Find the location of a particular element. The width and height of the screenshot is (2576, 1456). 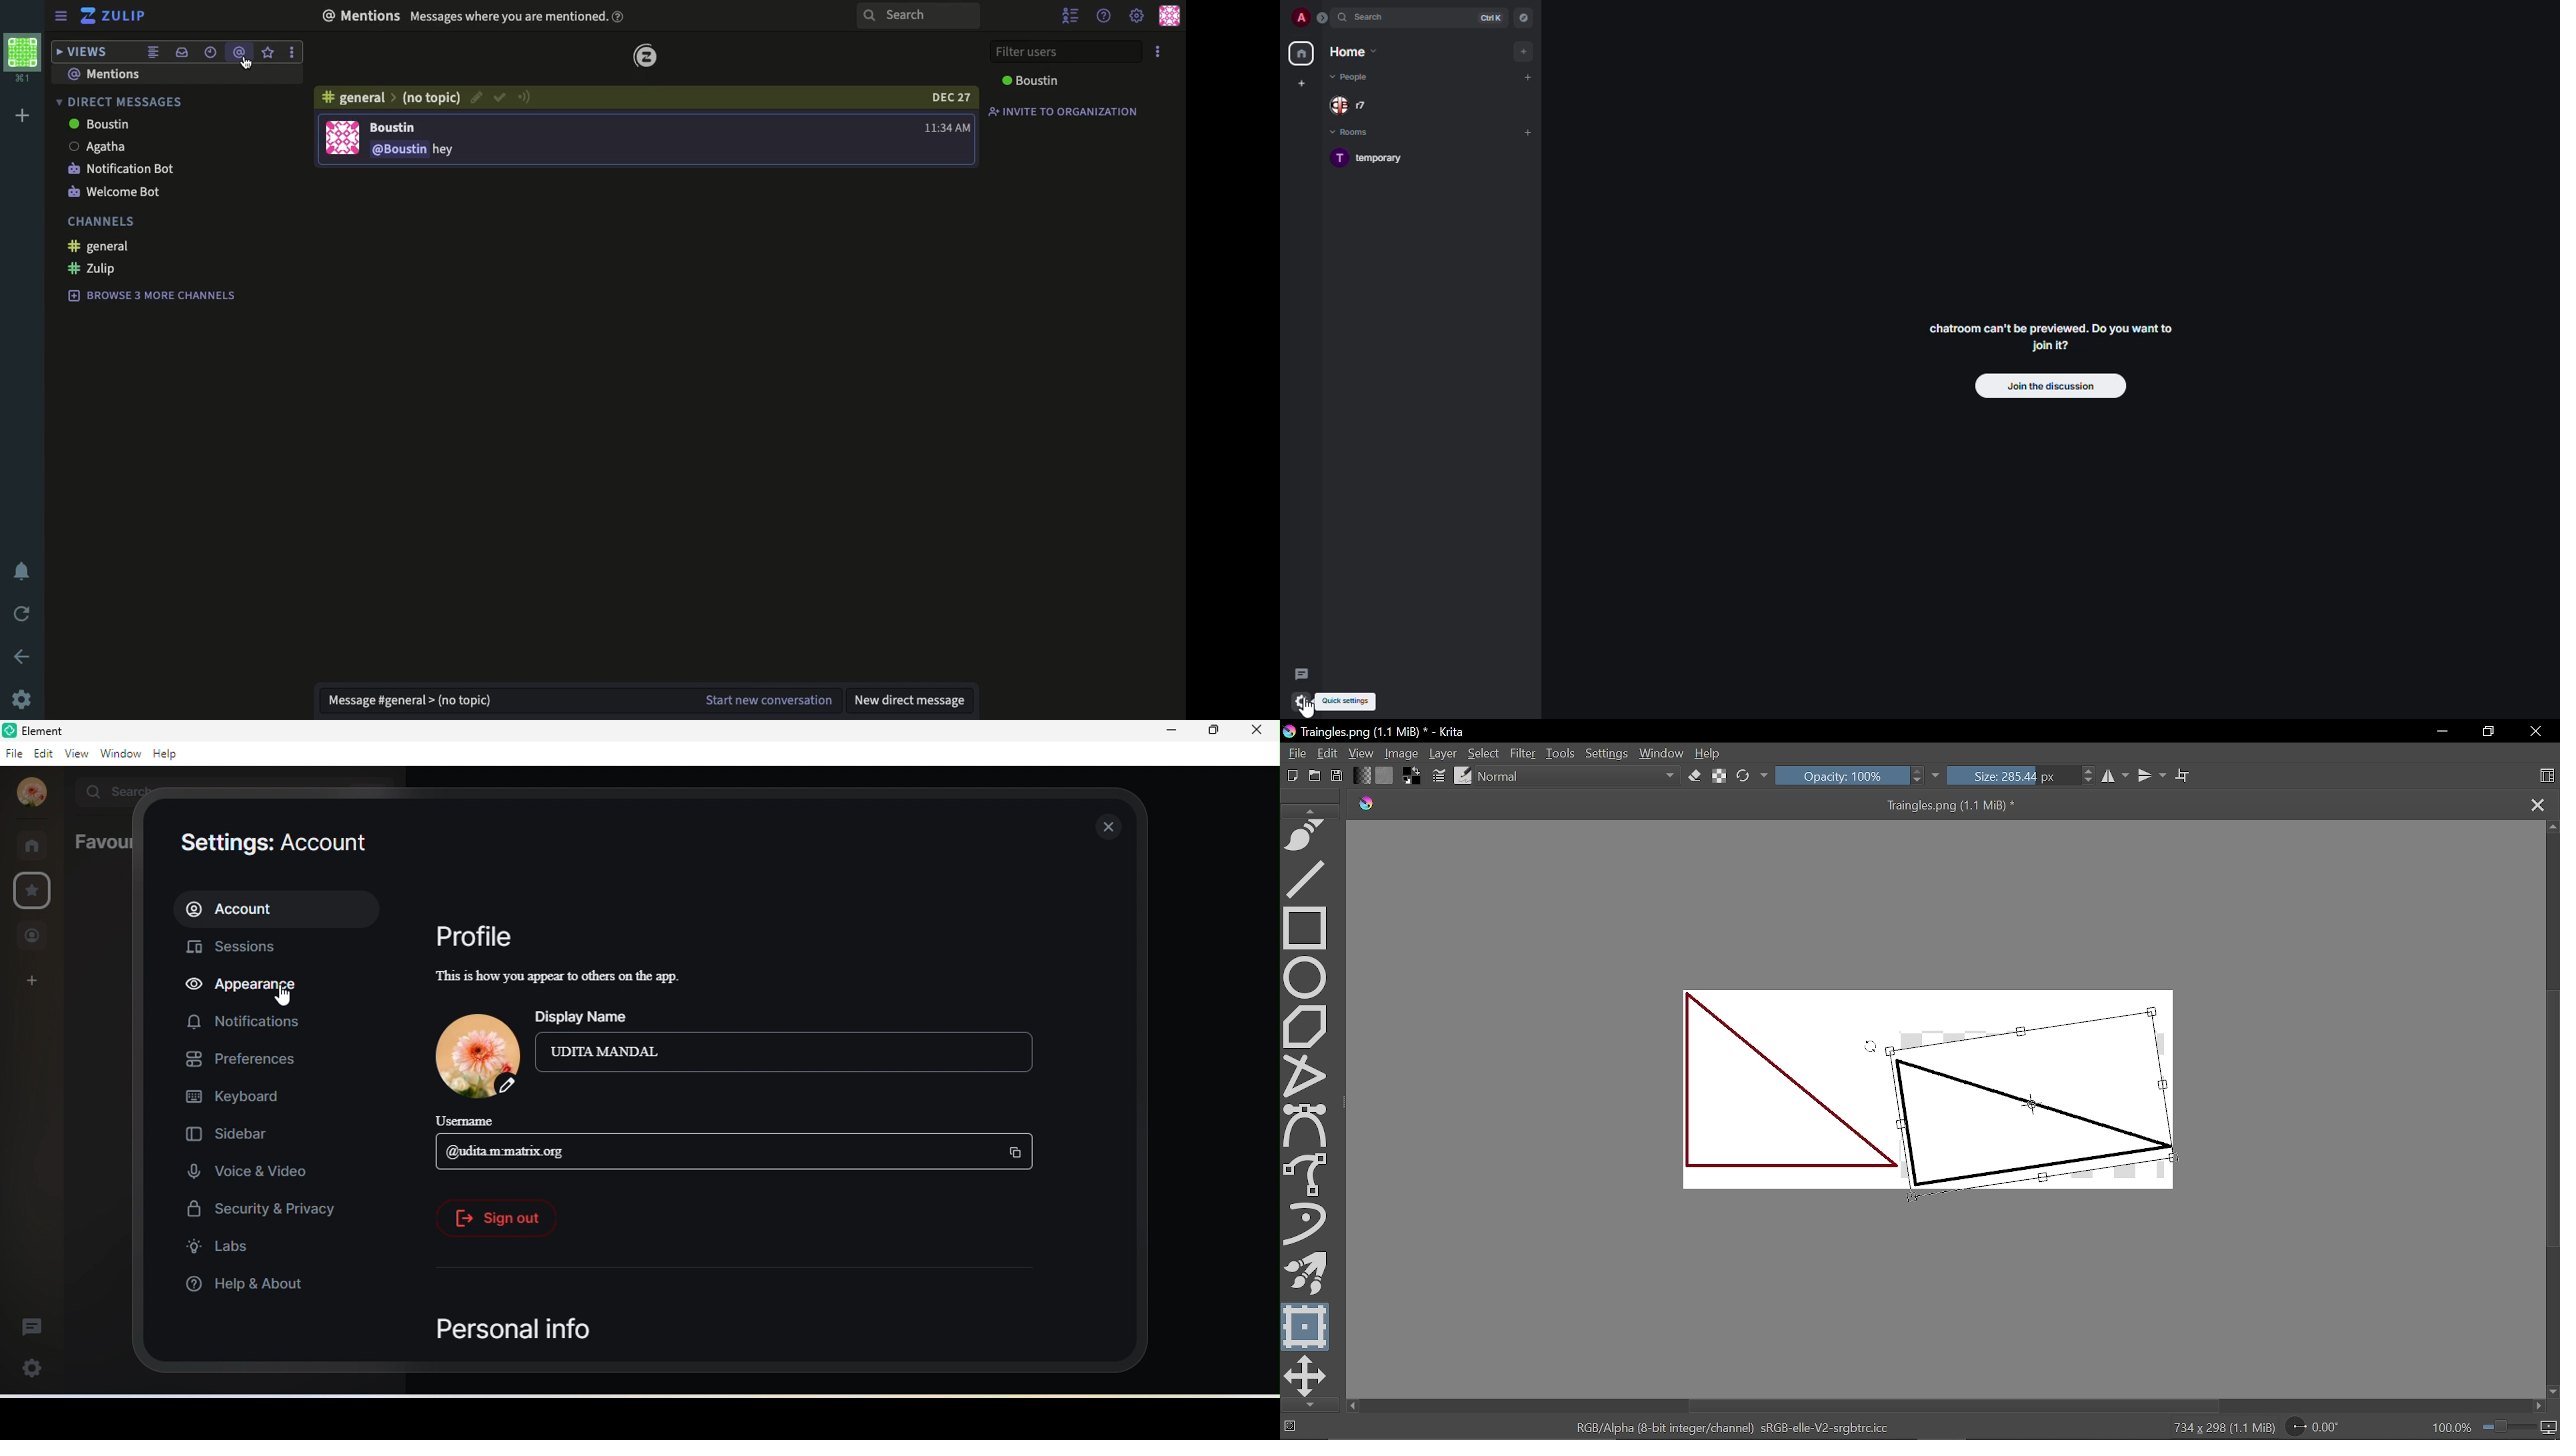

views is located at coordinates (79, 52).